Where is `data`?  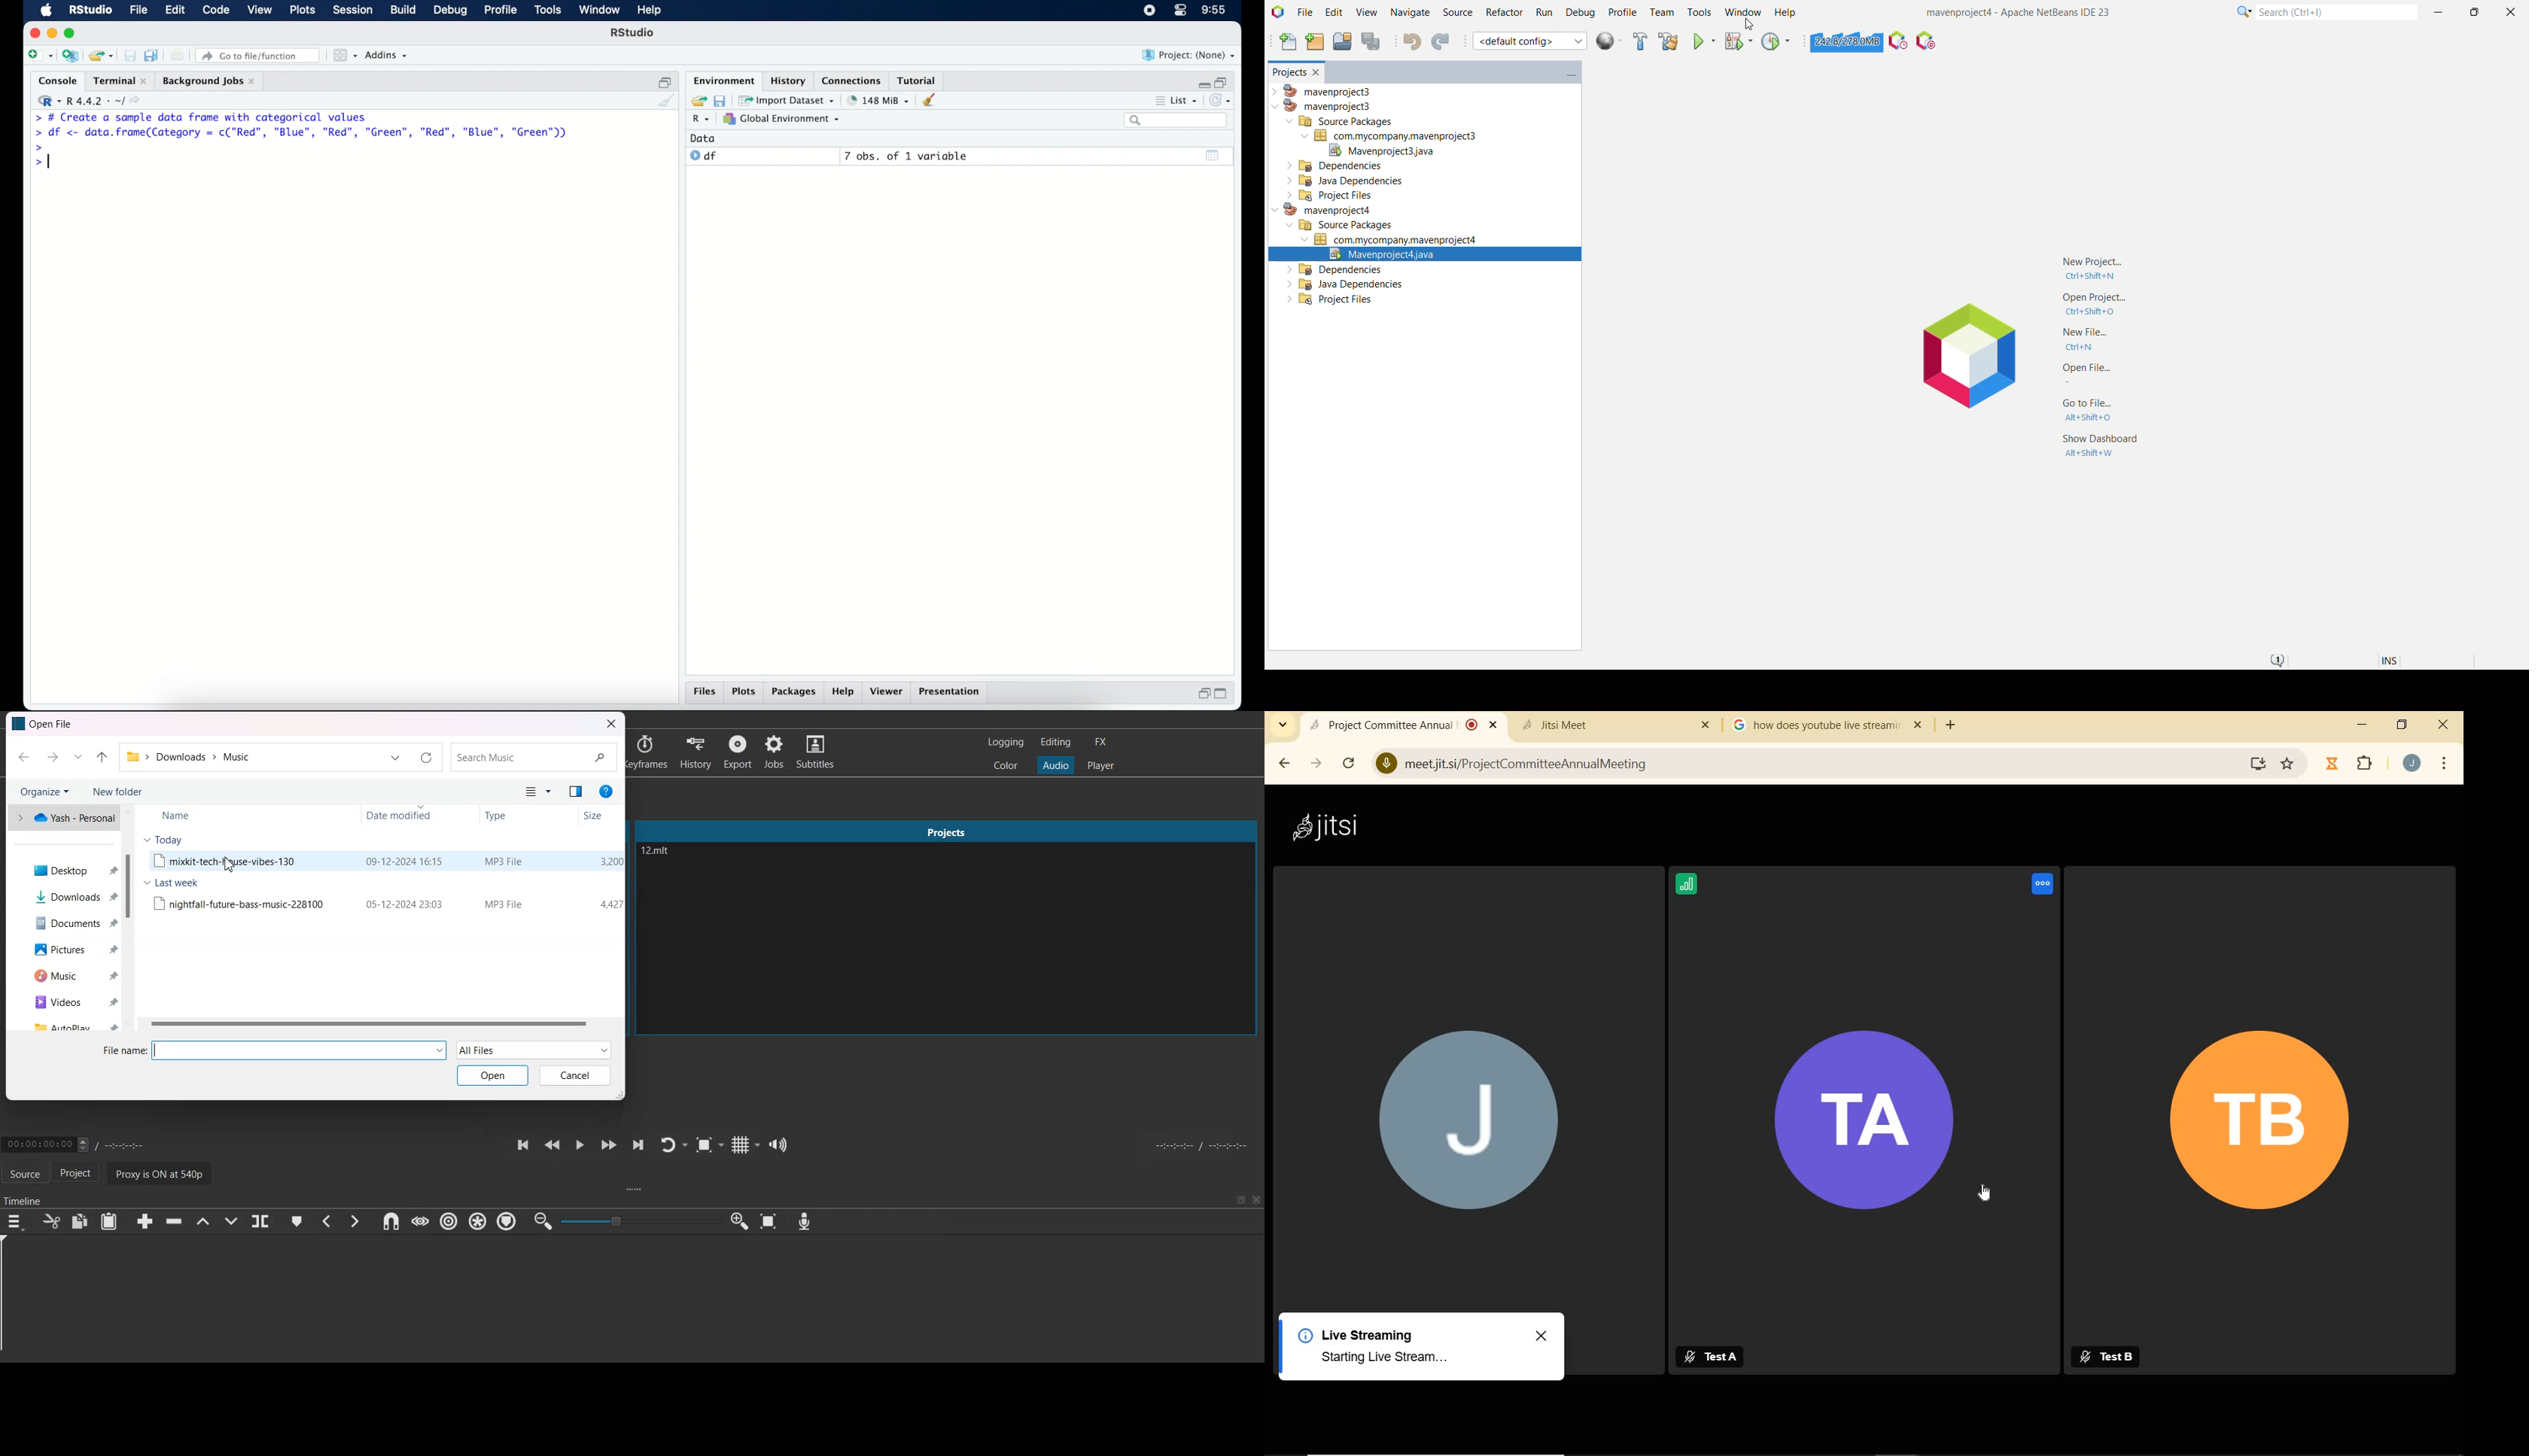
data is located at coordinates (707, 138).